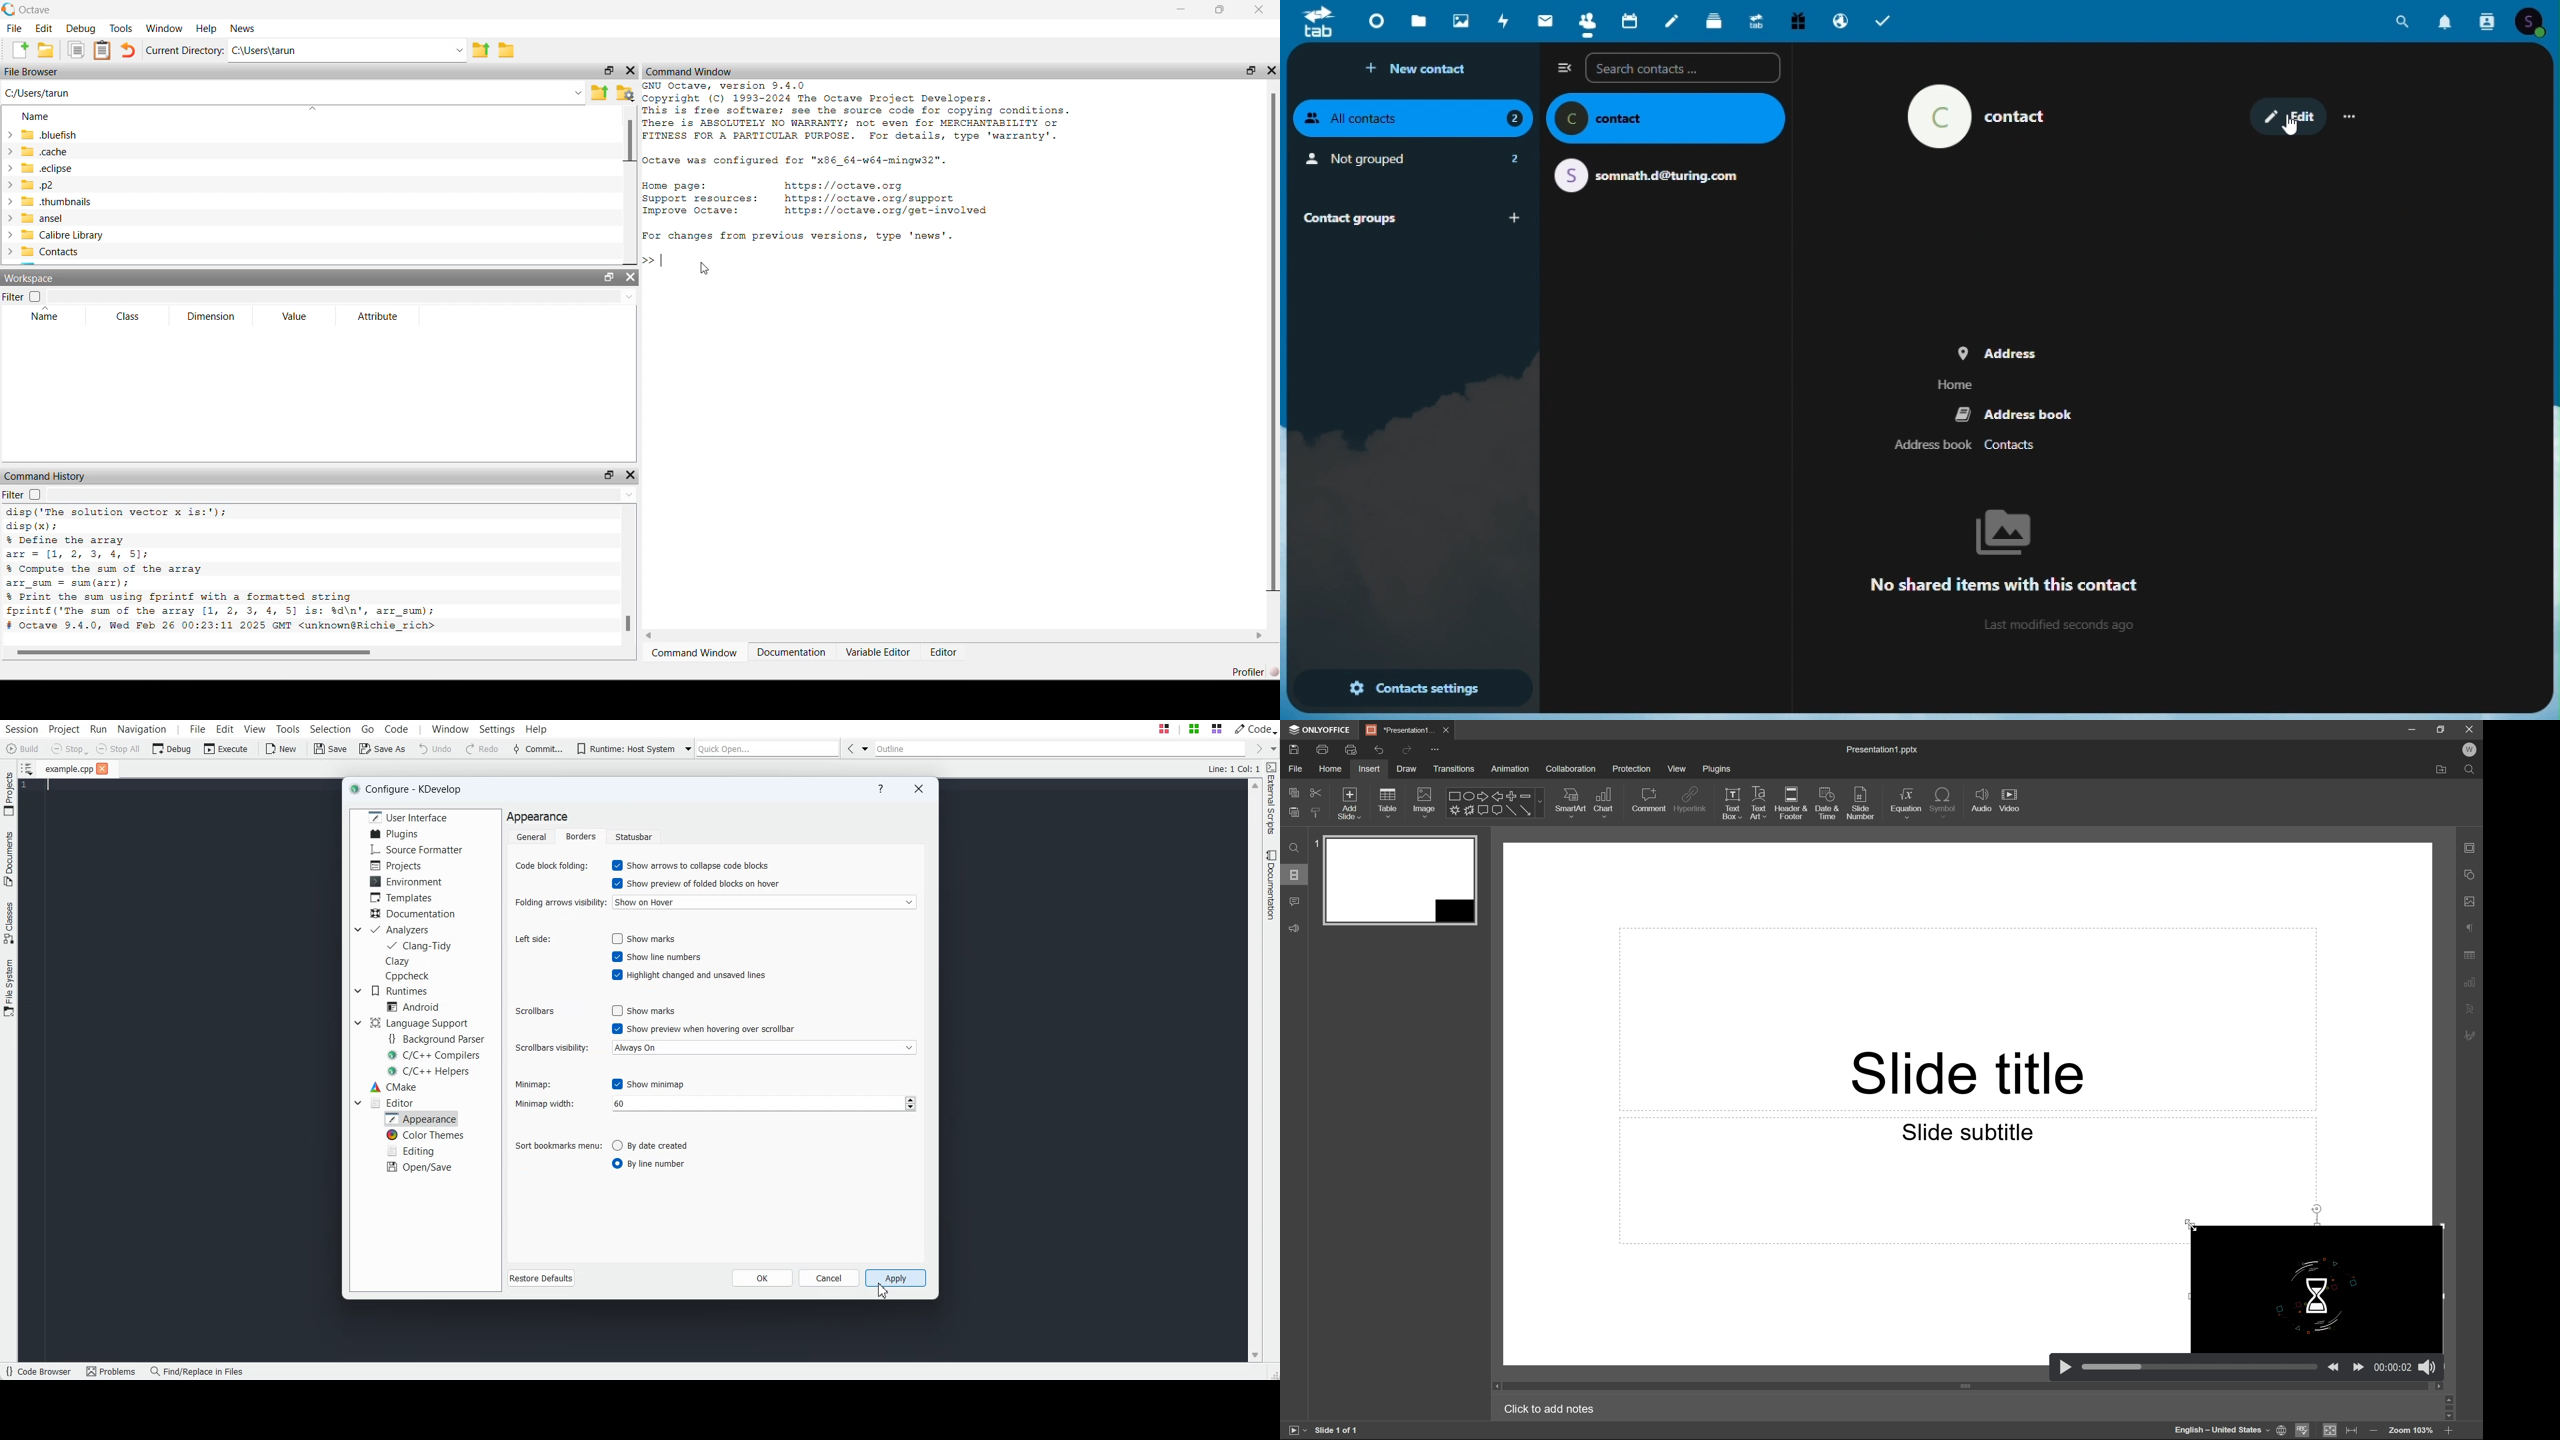 The width and height of the screenshot is (2576, 1456). Describe the element at coordinates (1799, 20) in the screenshot. I see `free trial` at that location.